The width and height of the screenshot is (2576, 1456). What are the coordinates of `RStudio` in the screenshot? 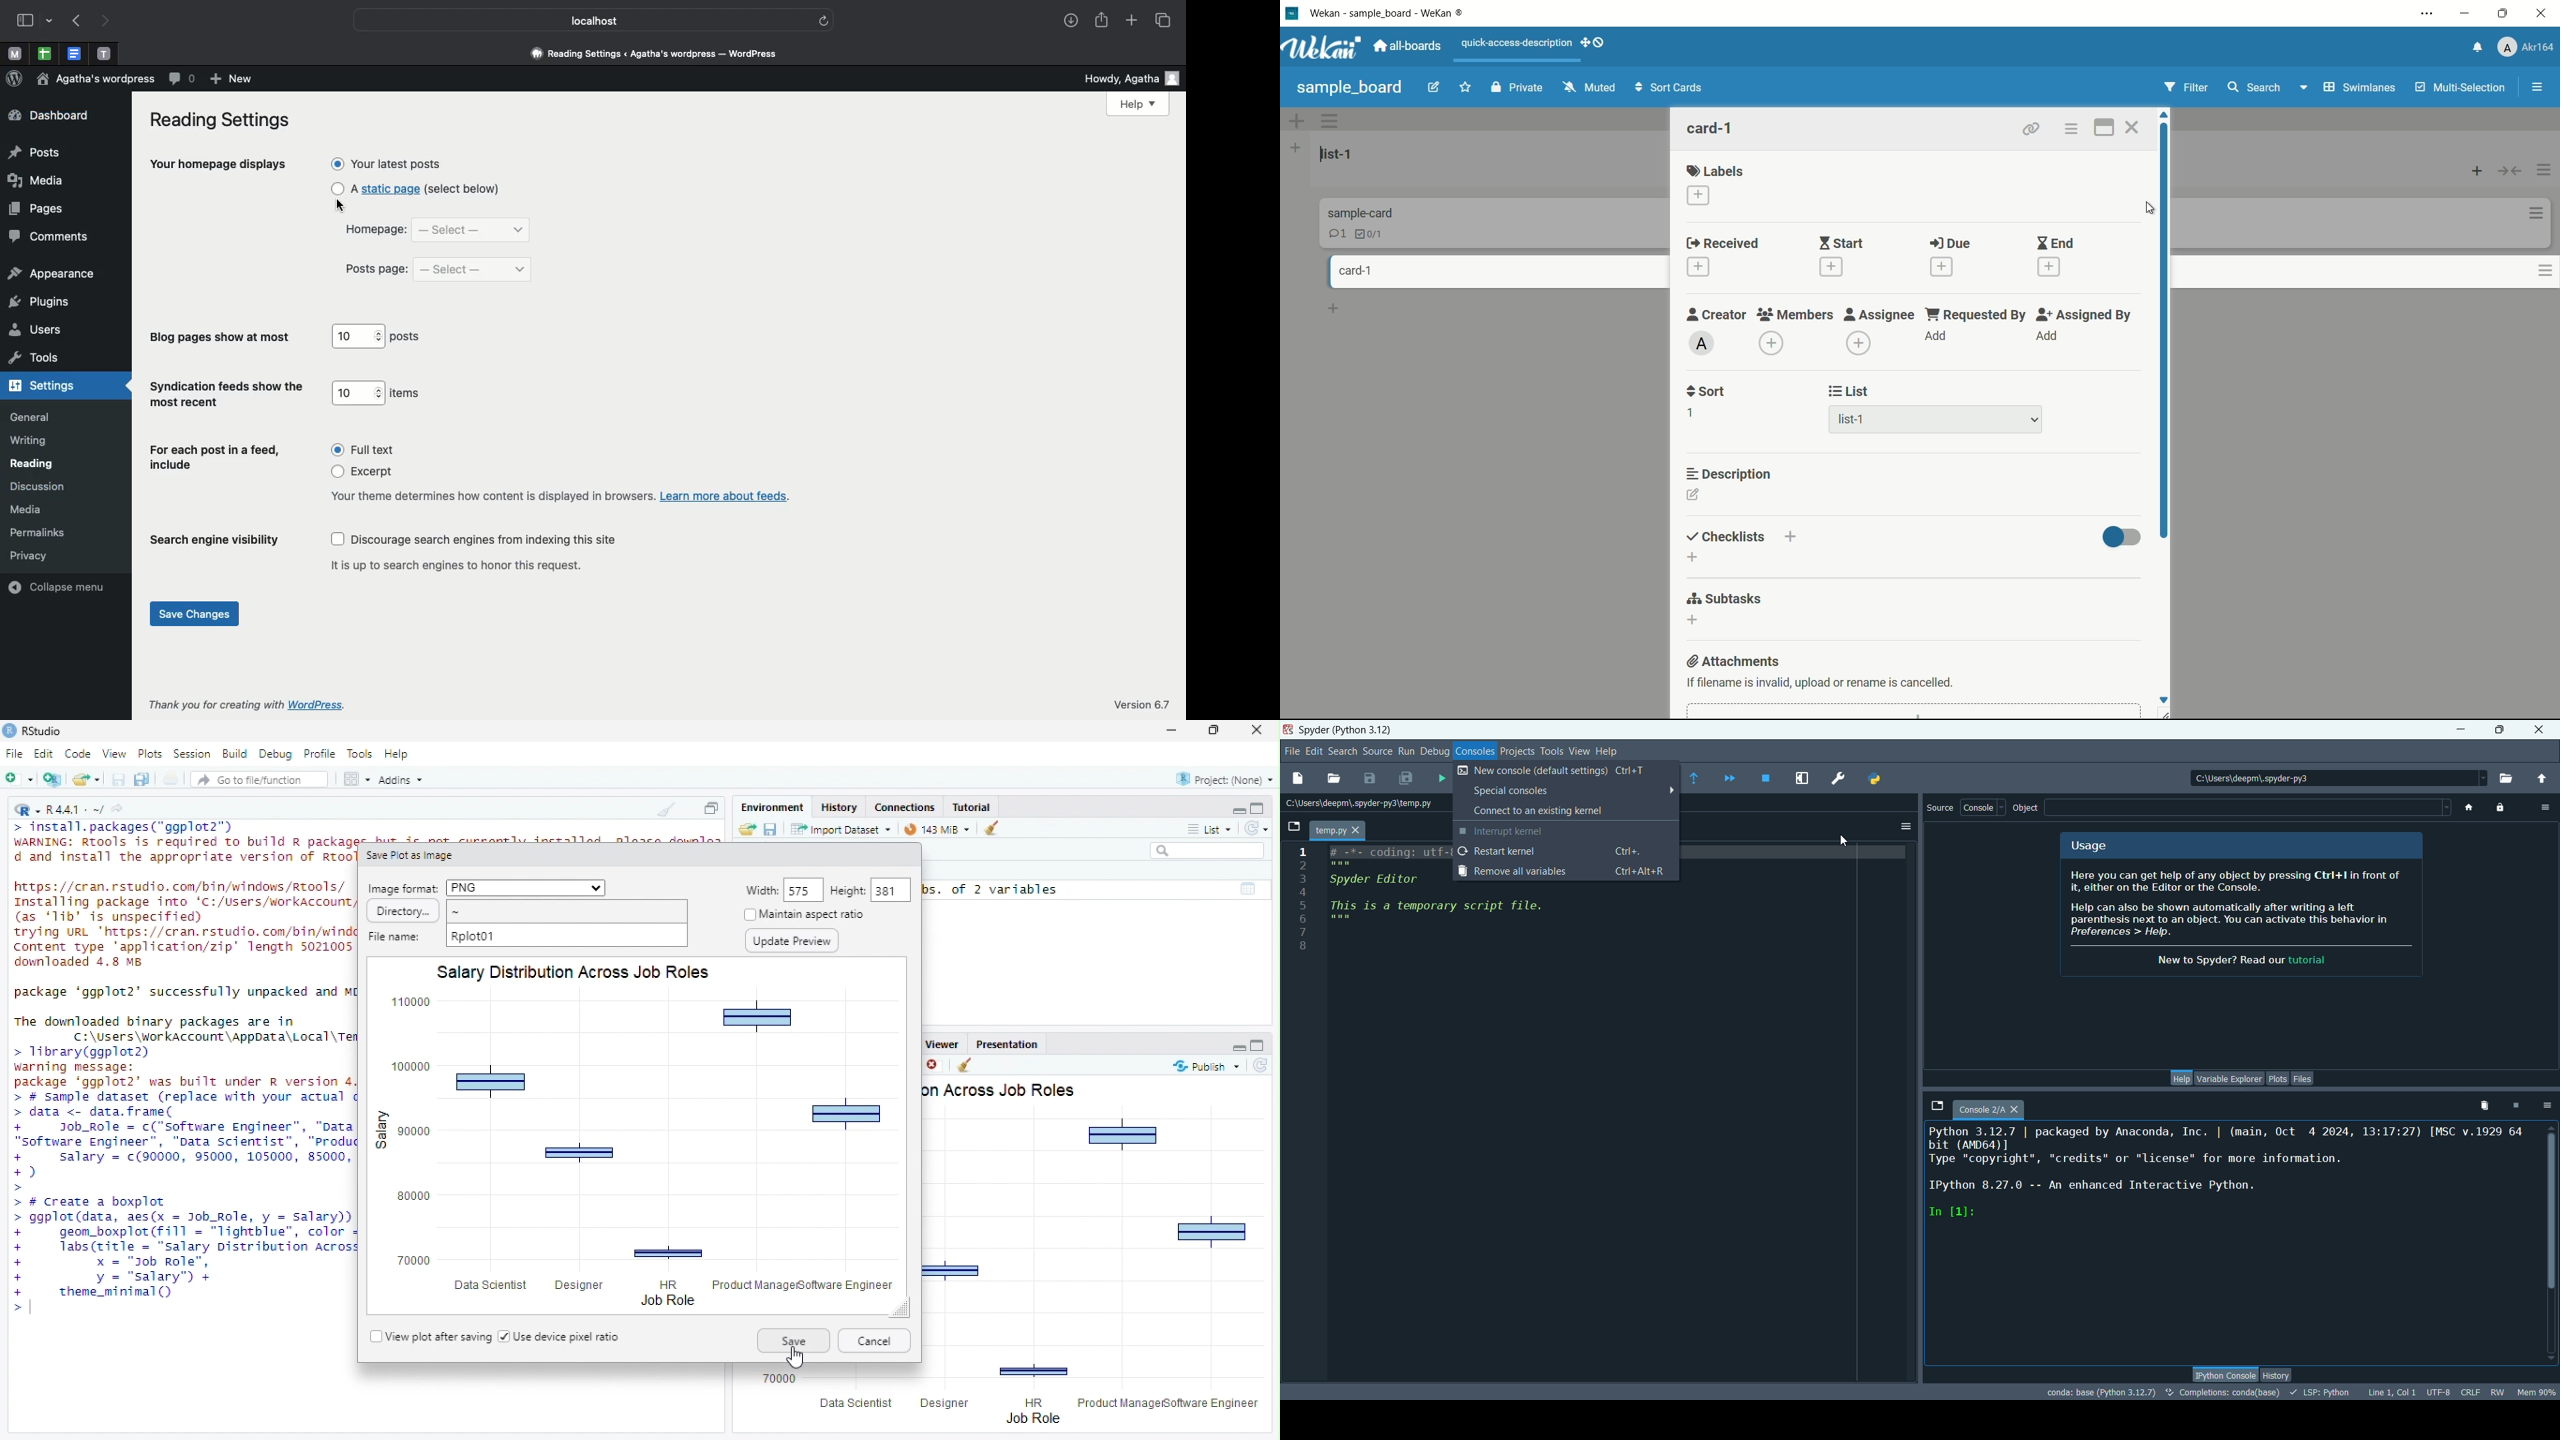 It's located at (46, 731).